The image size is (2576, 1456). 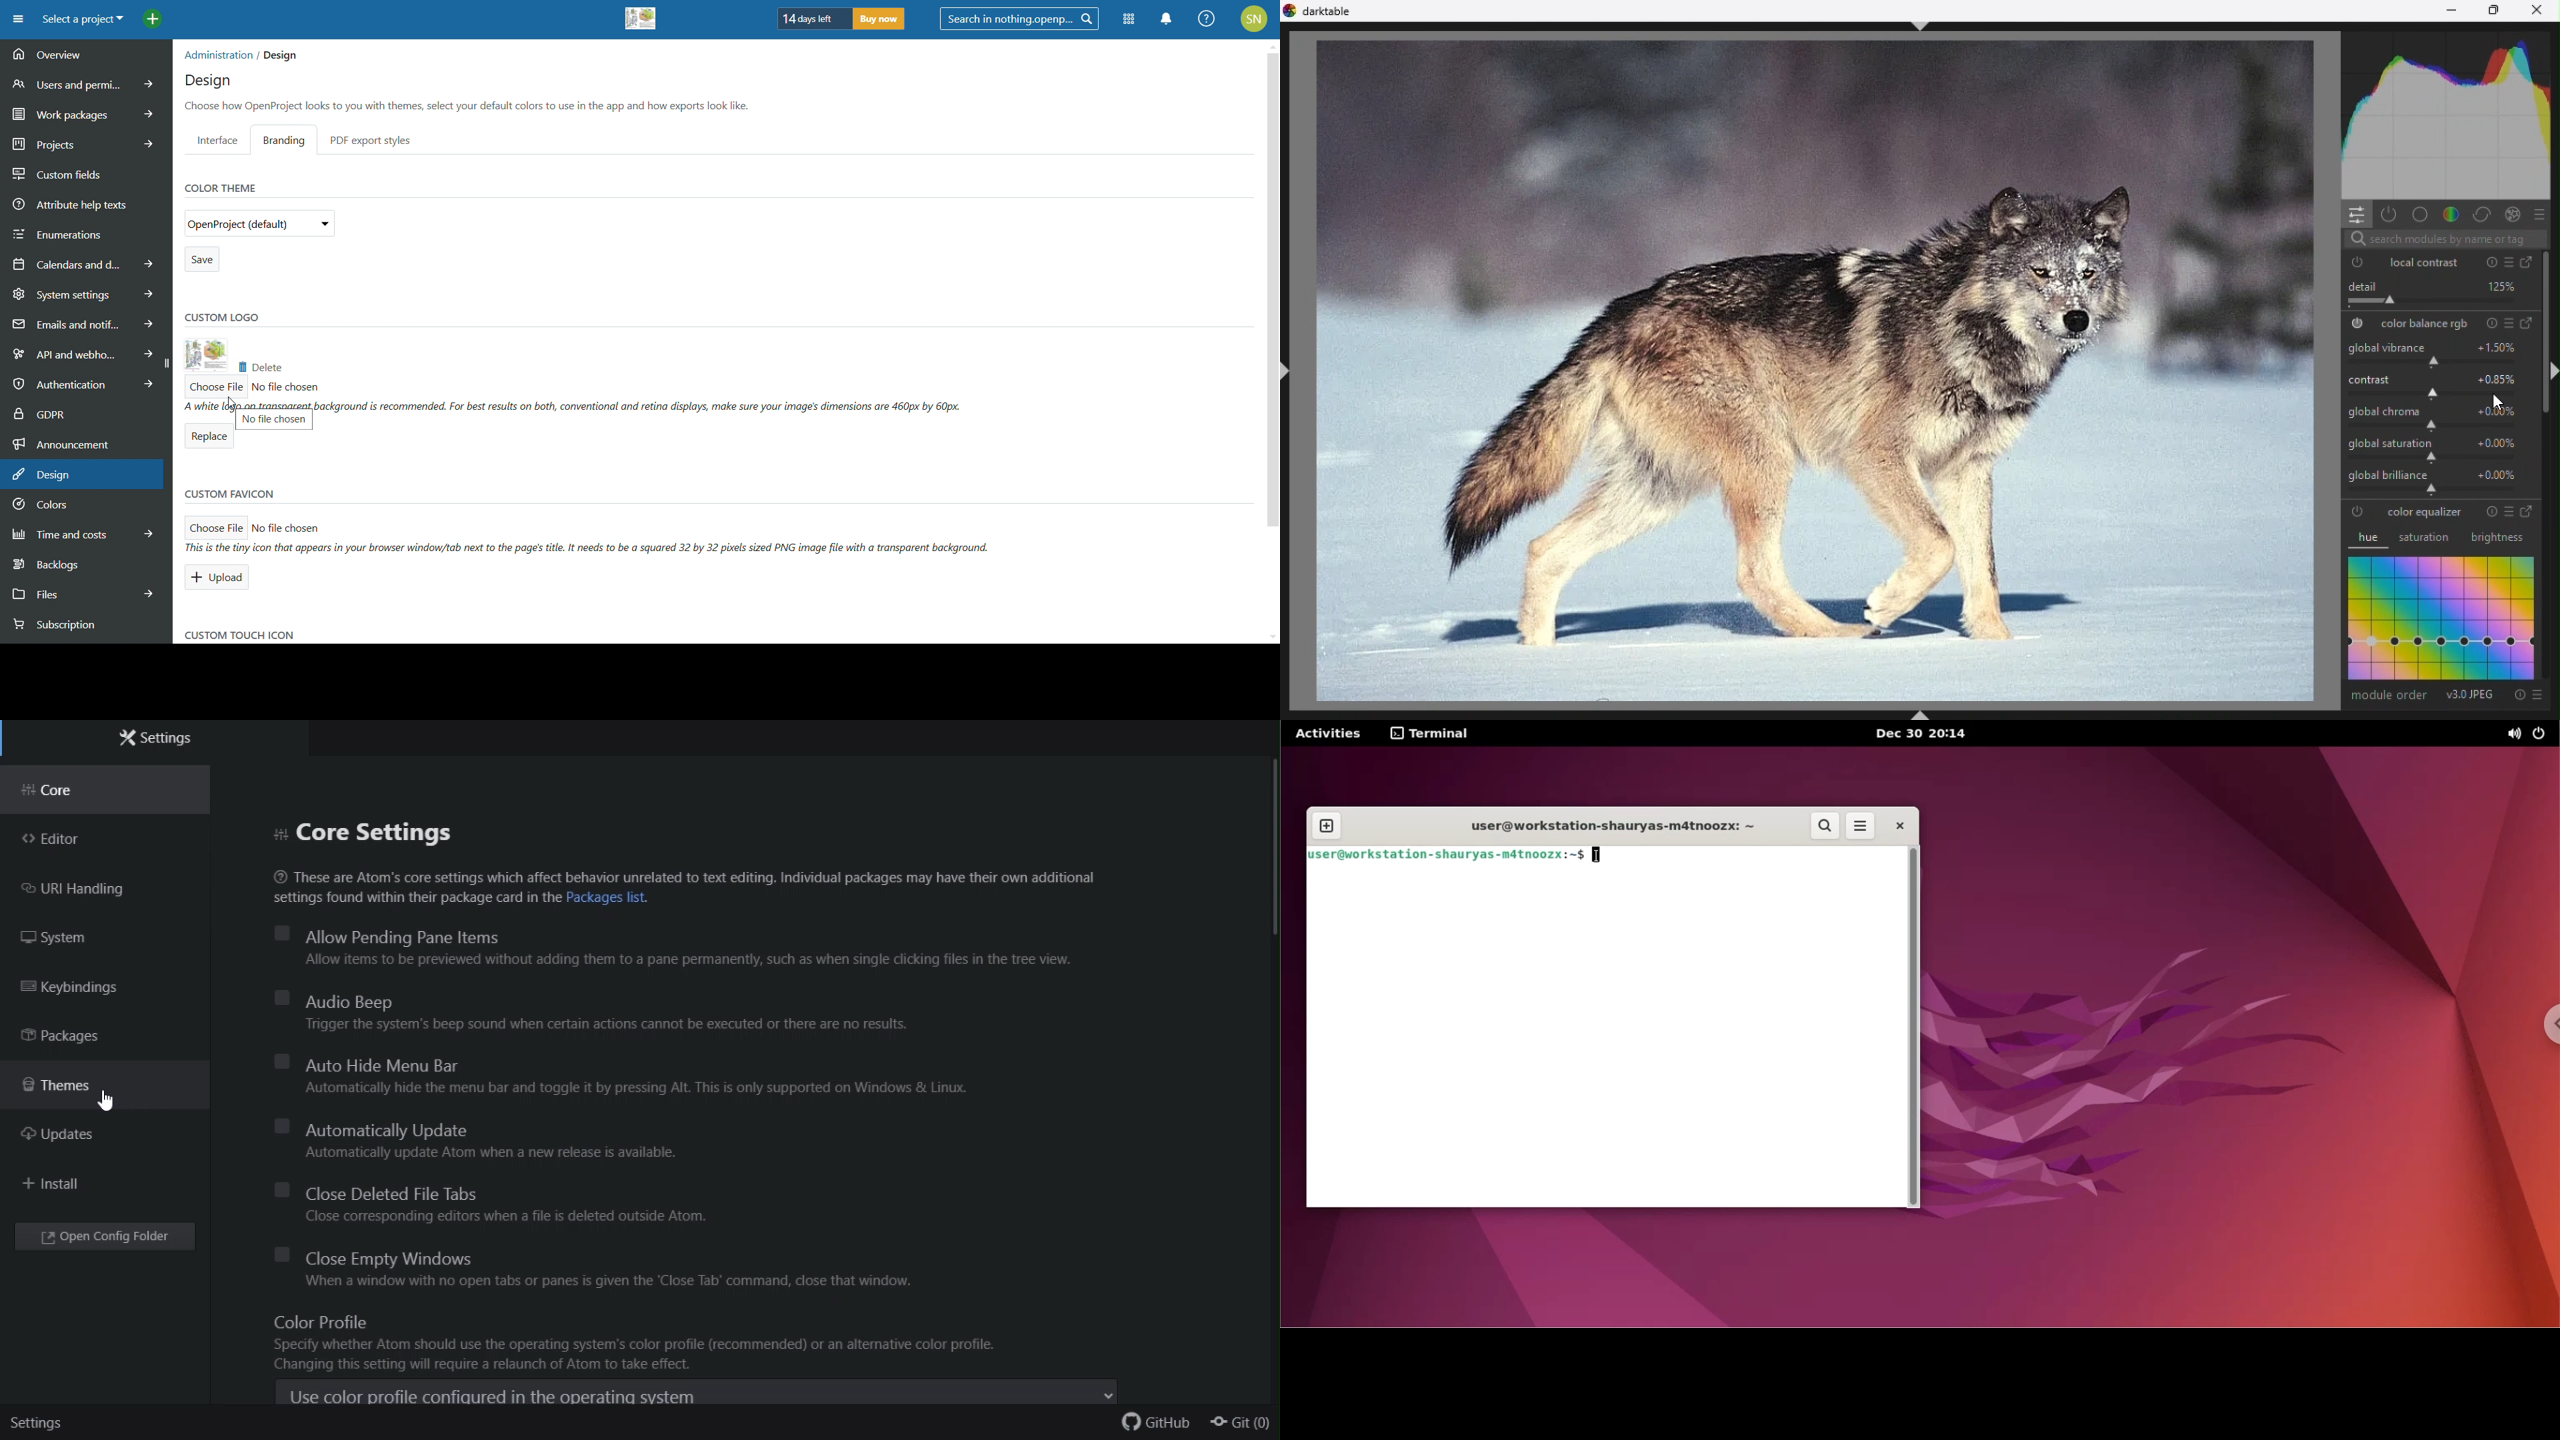 What do you see at coordinates (1920, 24) in the screenshot?
I see `shift+ctrl+t` at bounding box center [1920, 24].